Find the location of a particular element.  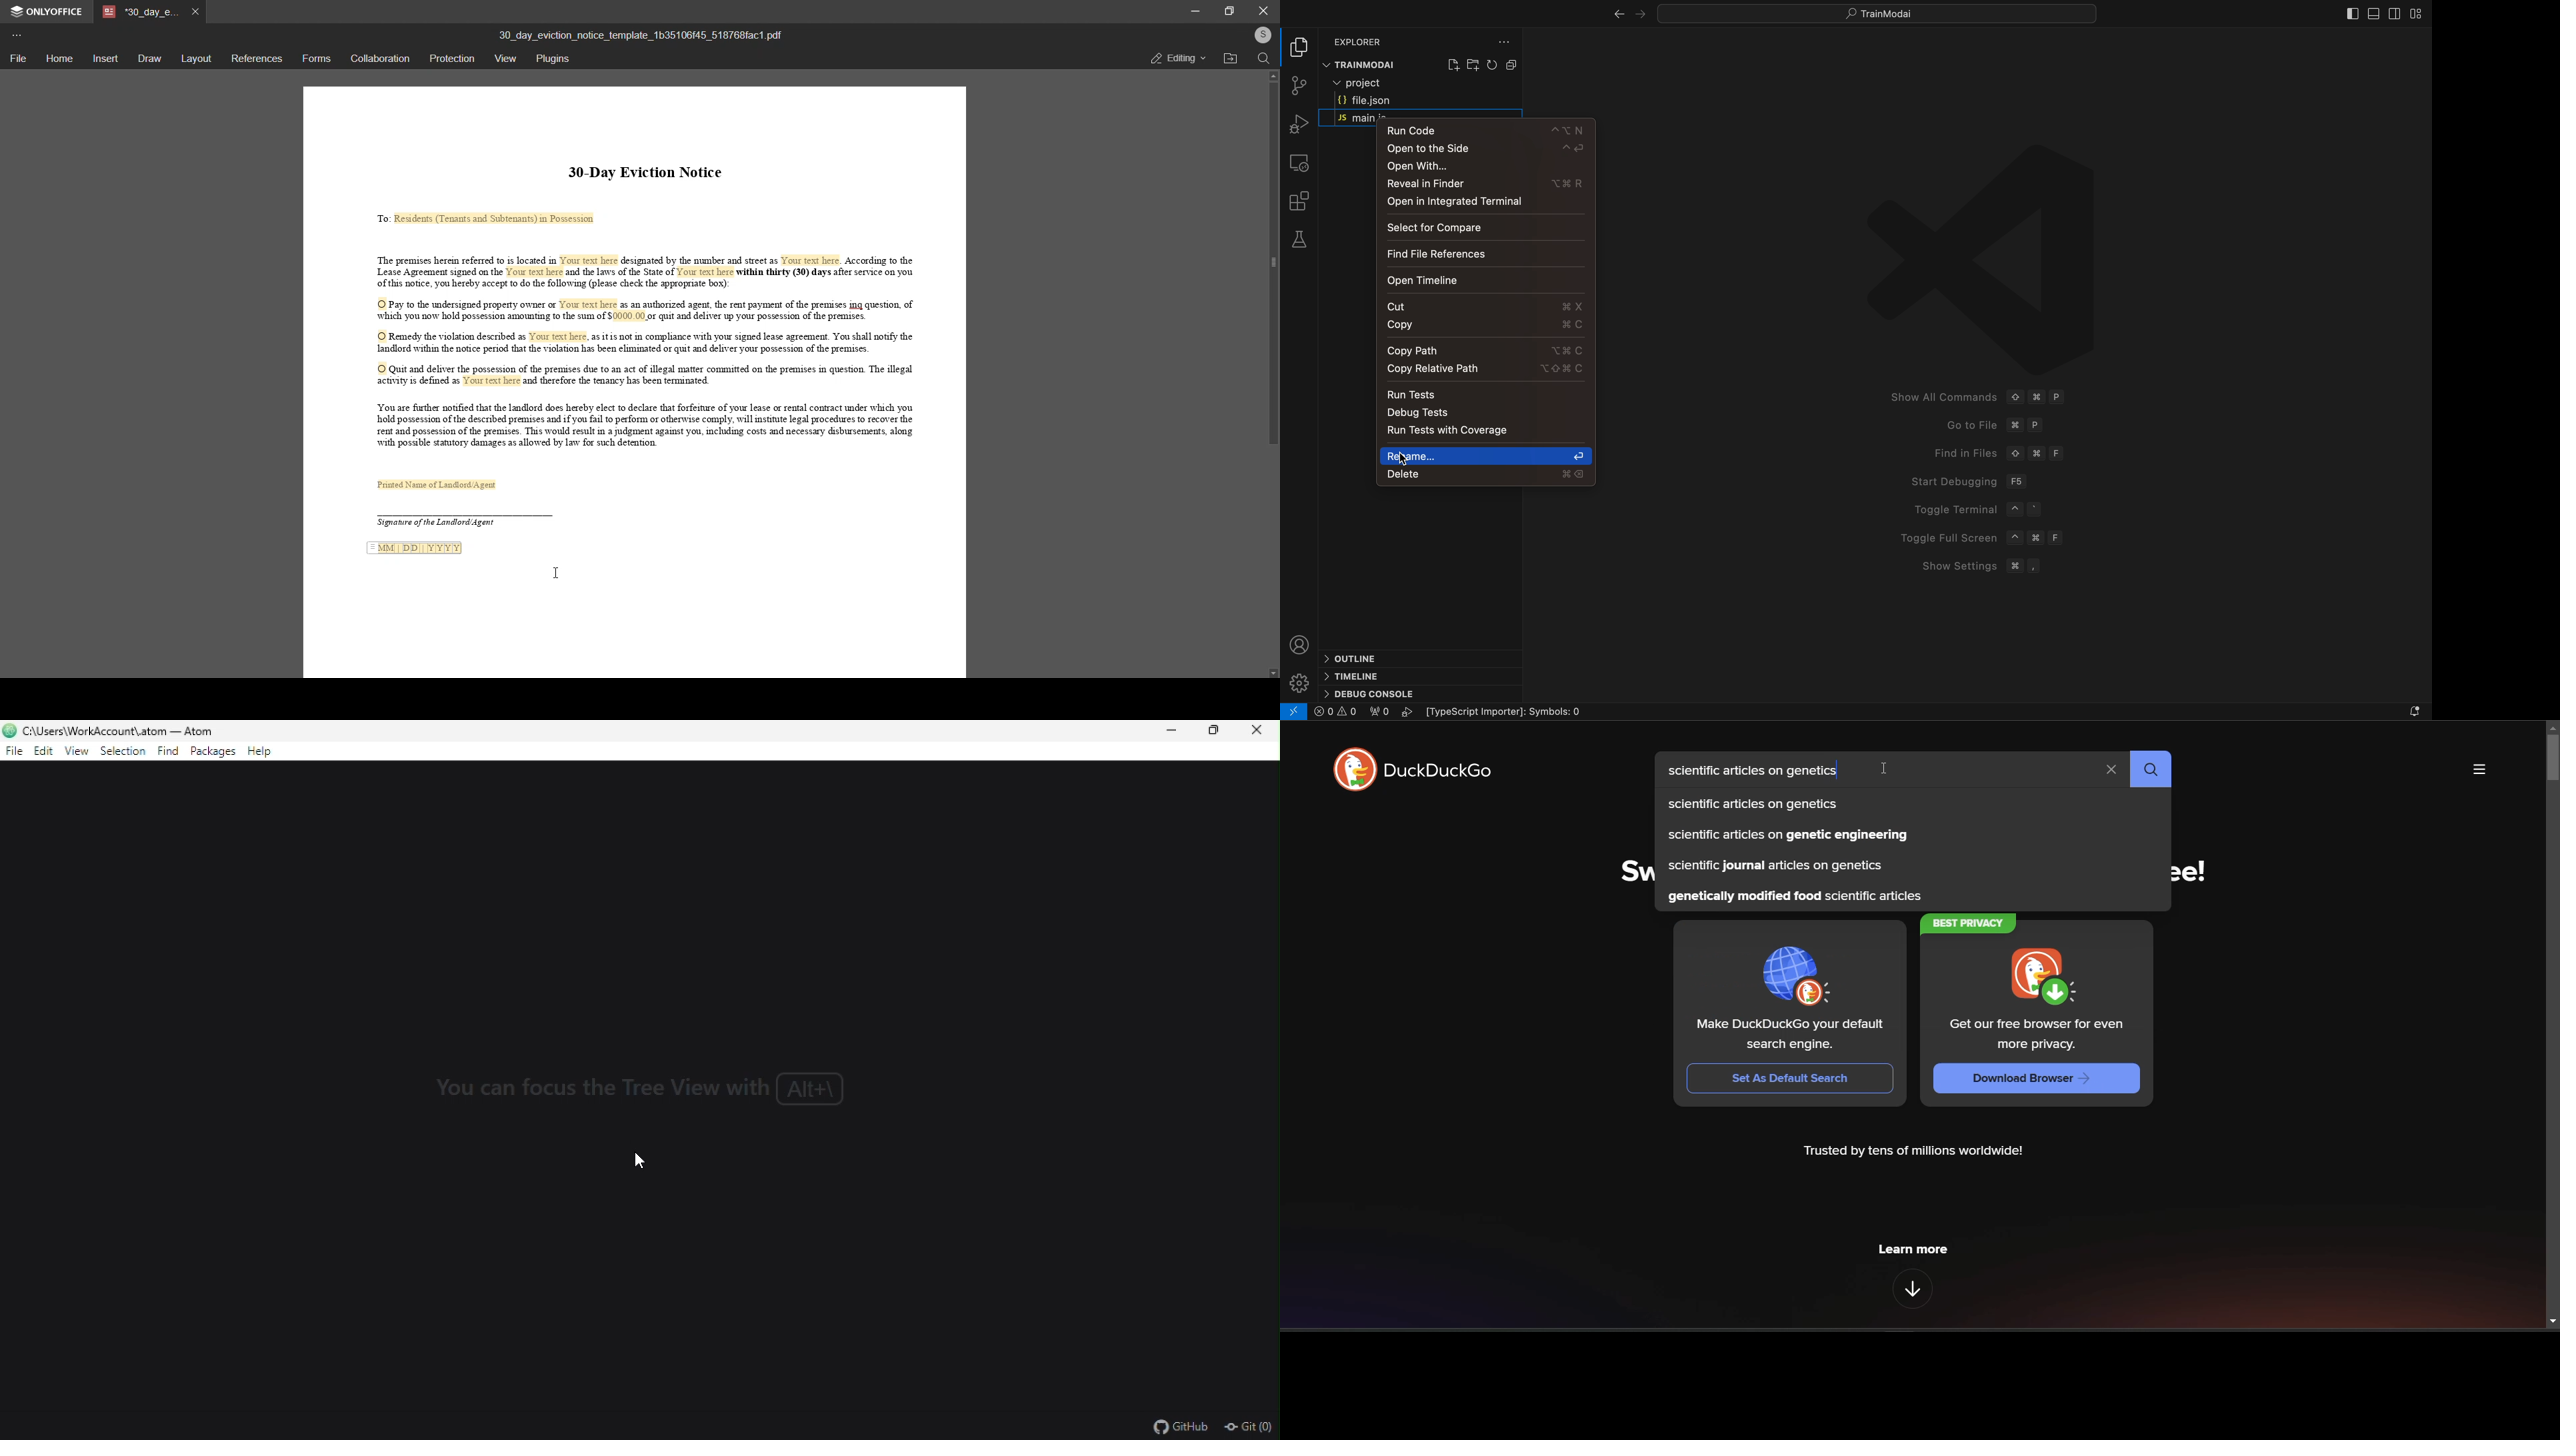

layout is located at coordinates (195, 59).